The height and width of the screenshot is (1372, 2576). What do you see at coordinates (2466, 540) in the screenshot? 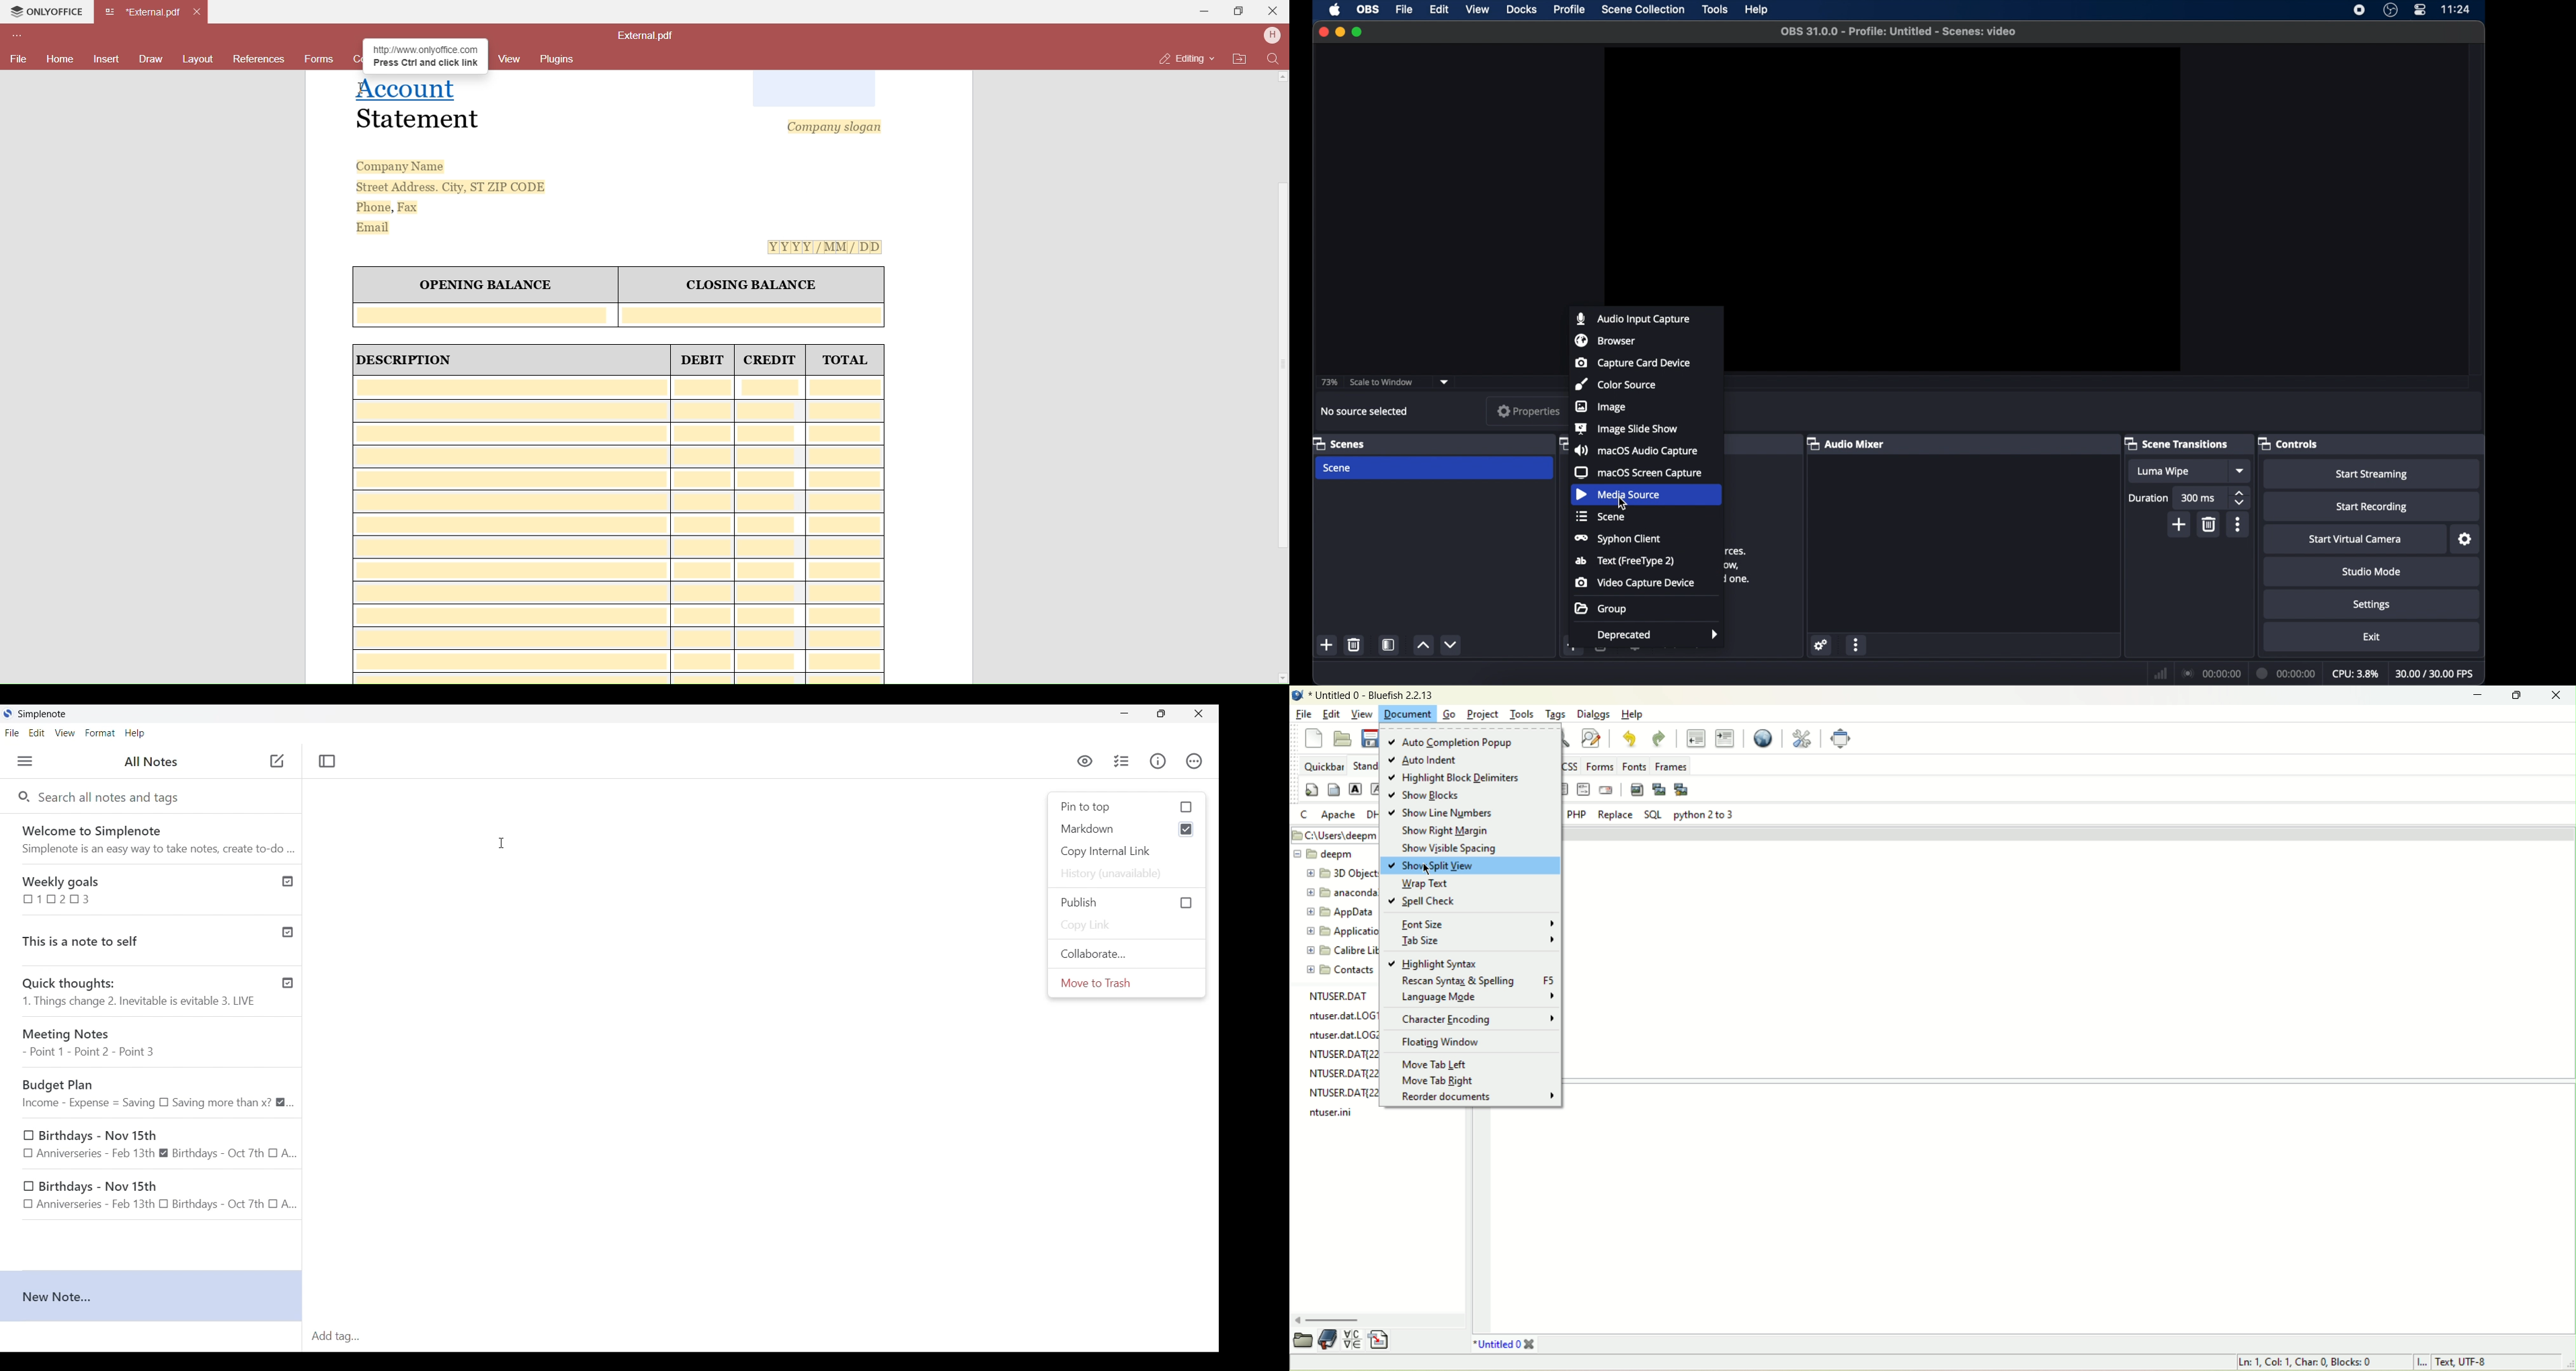
I see `settings` at bounding box center [2466, 540].